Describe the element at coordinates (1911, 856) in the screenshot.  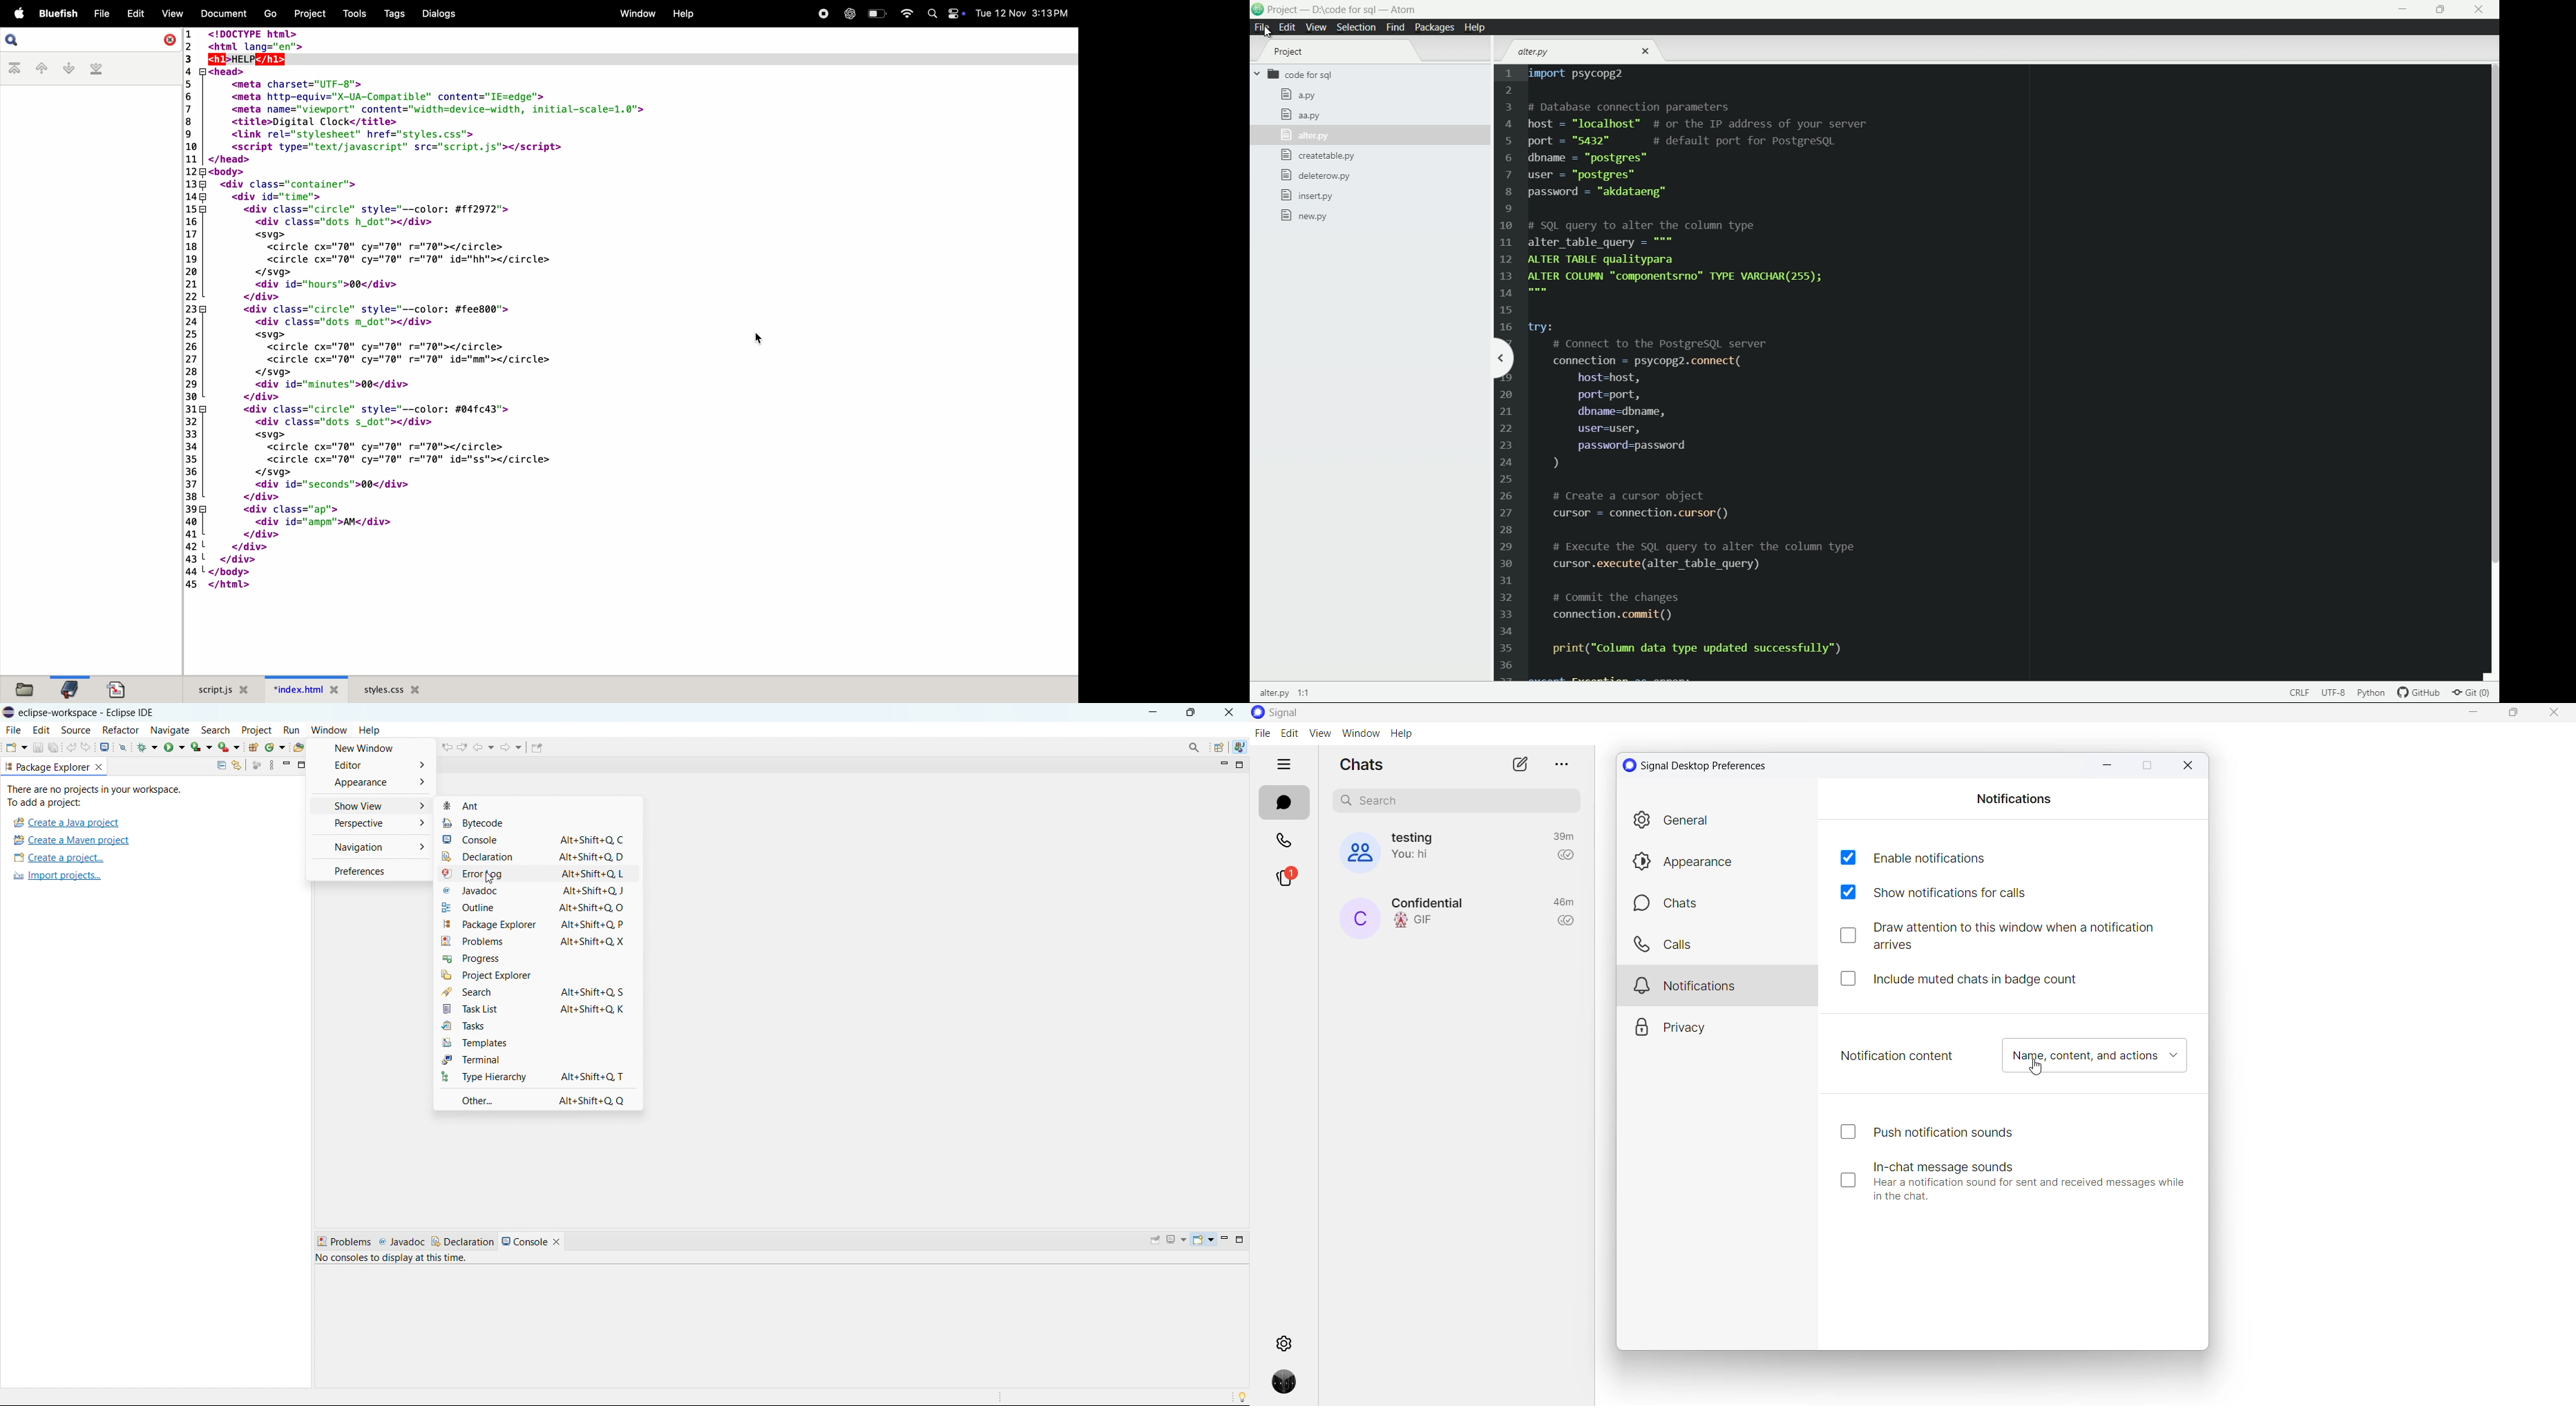
I see `enable notifications checkbox` at that location.